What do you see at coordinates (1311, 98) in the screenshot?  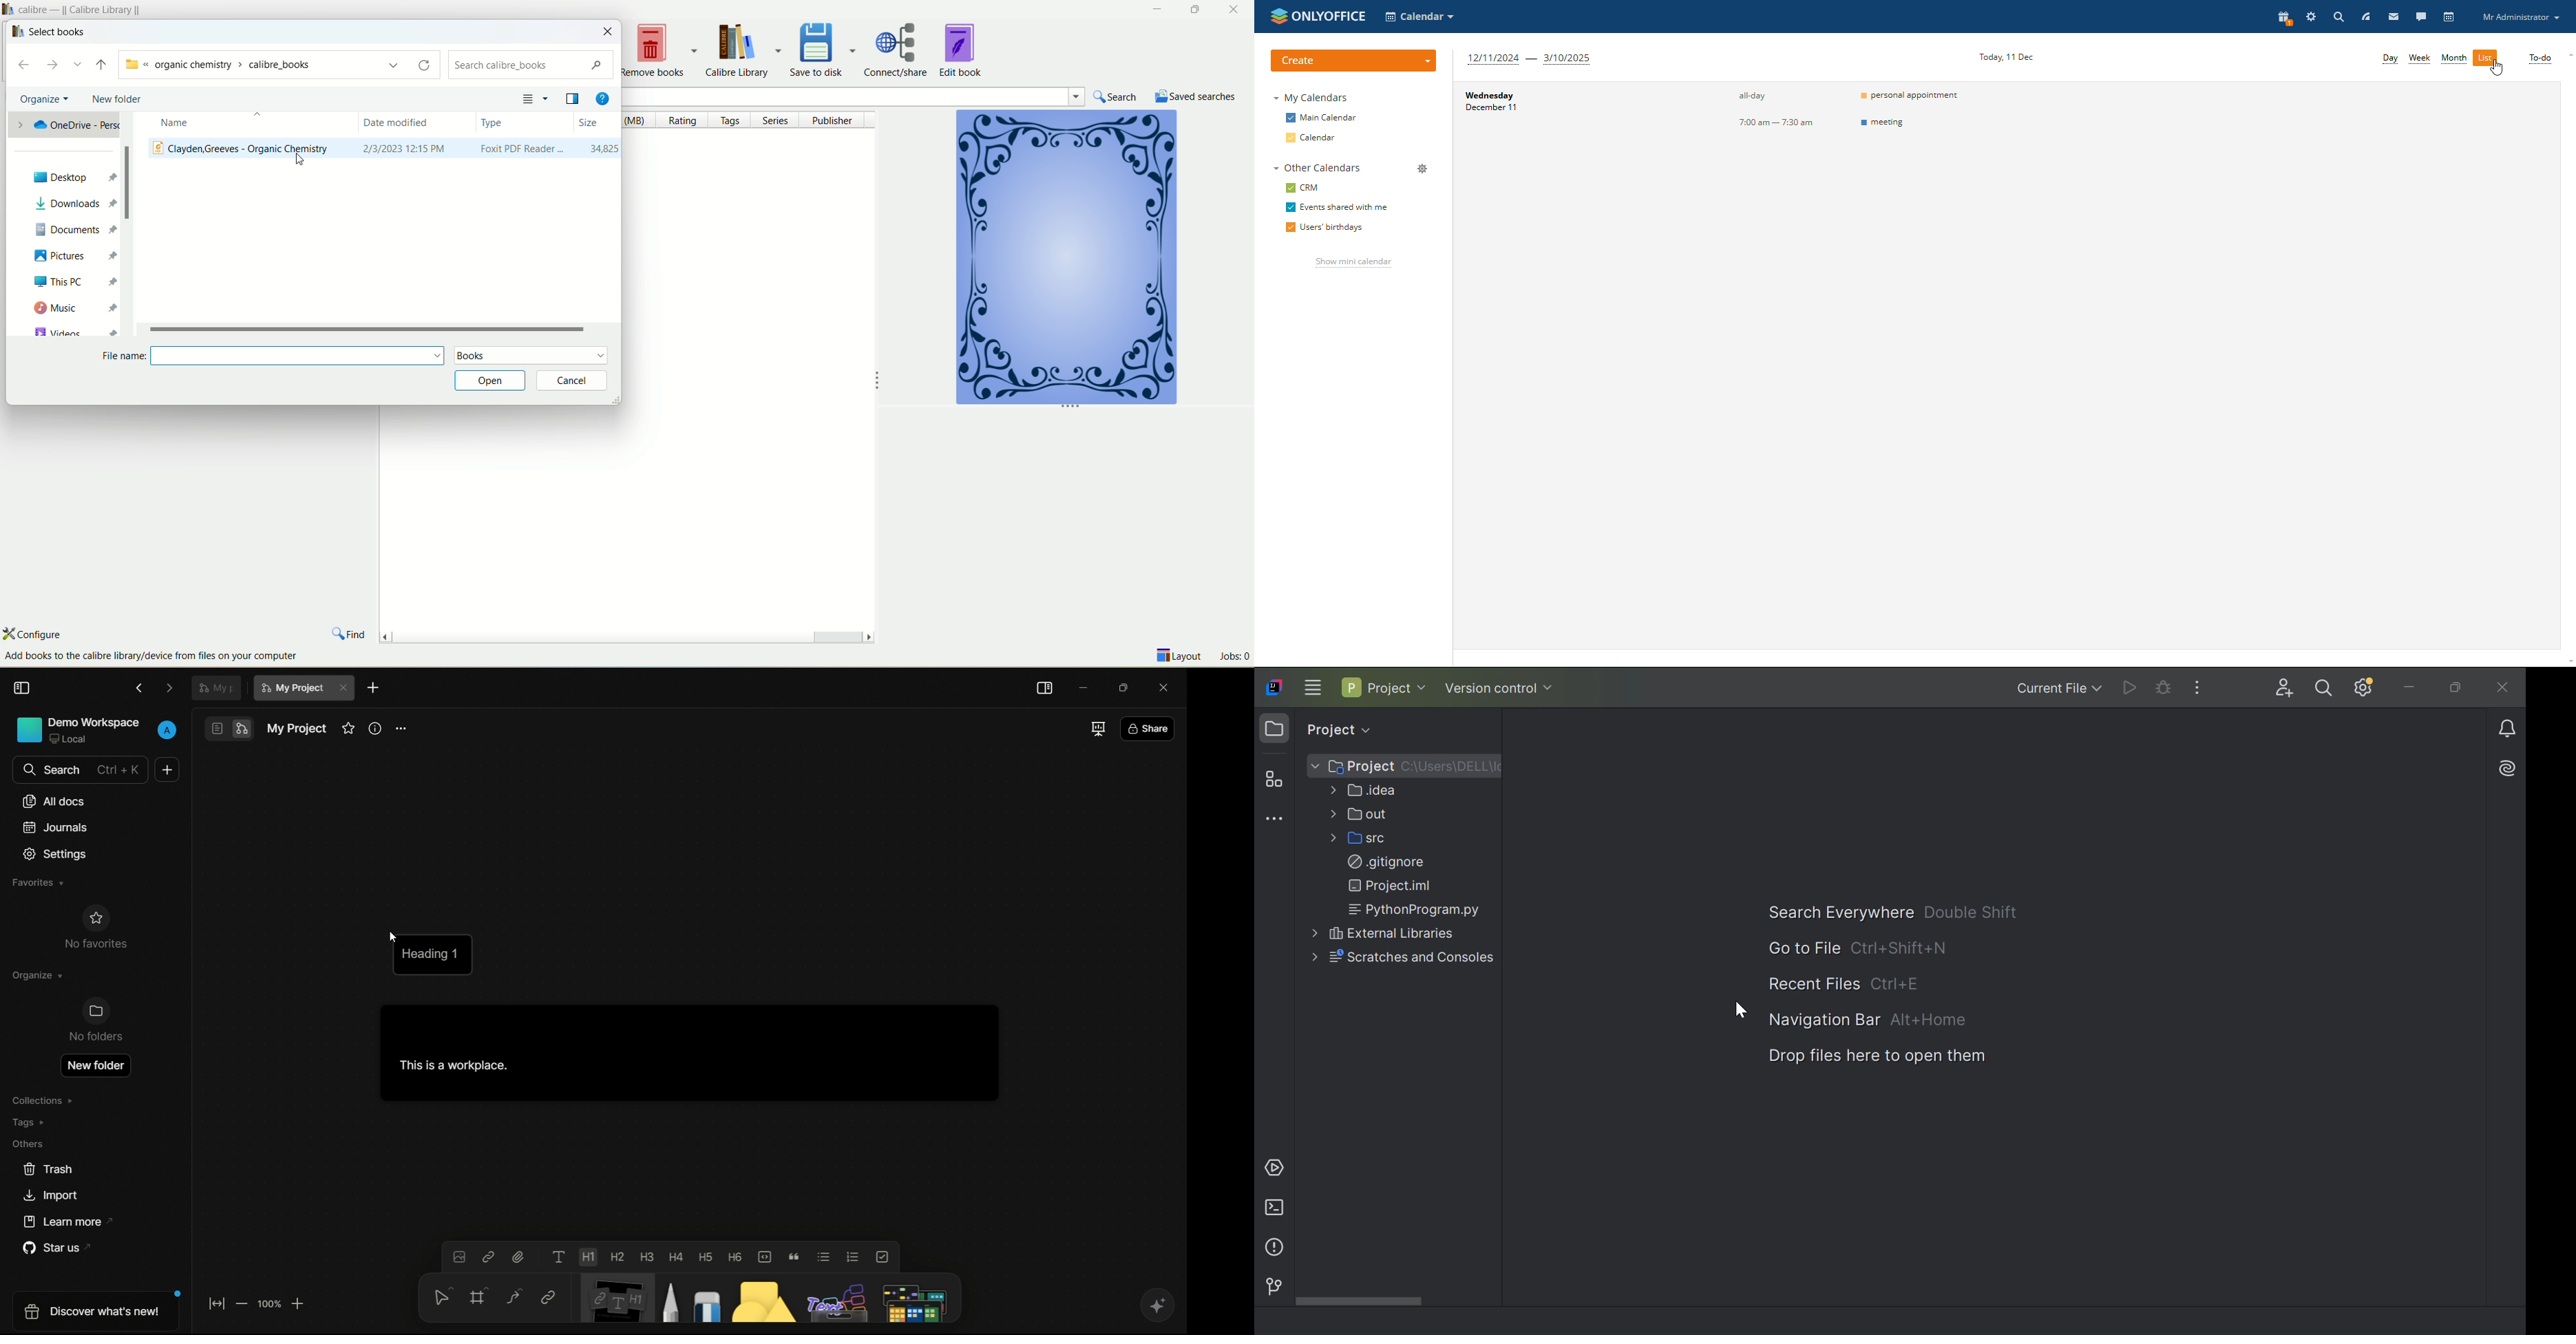 I see `my calendars` at bounding box center [1311, 98].